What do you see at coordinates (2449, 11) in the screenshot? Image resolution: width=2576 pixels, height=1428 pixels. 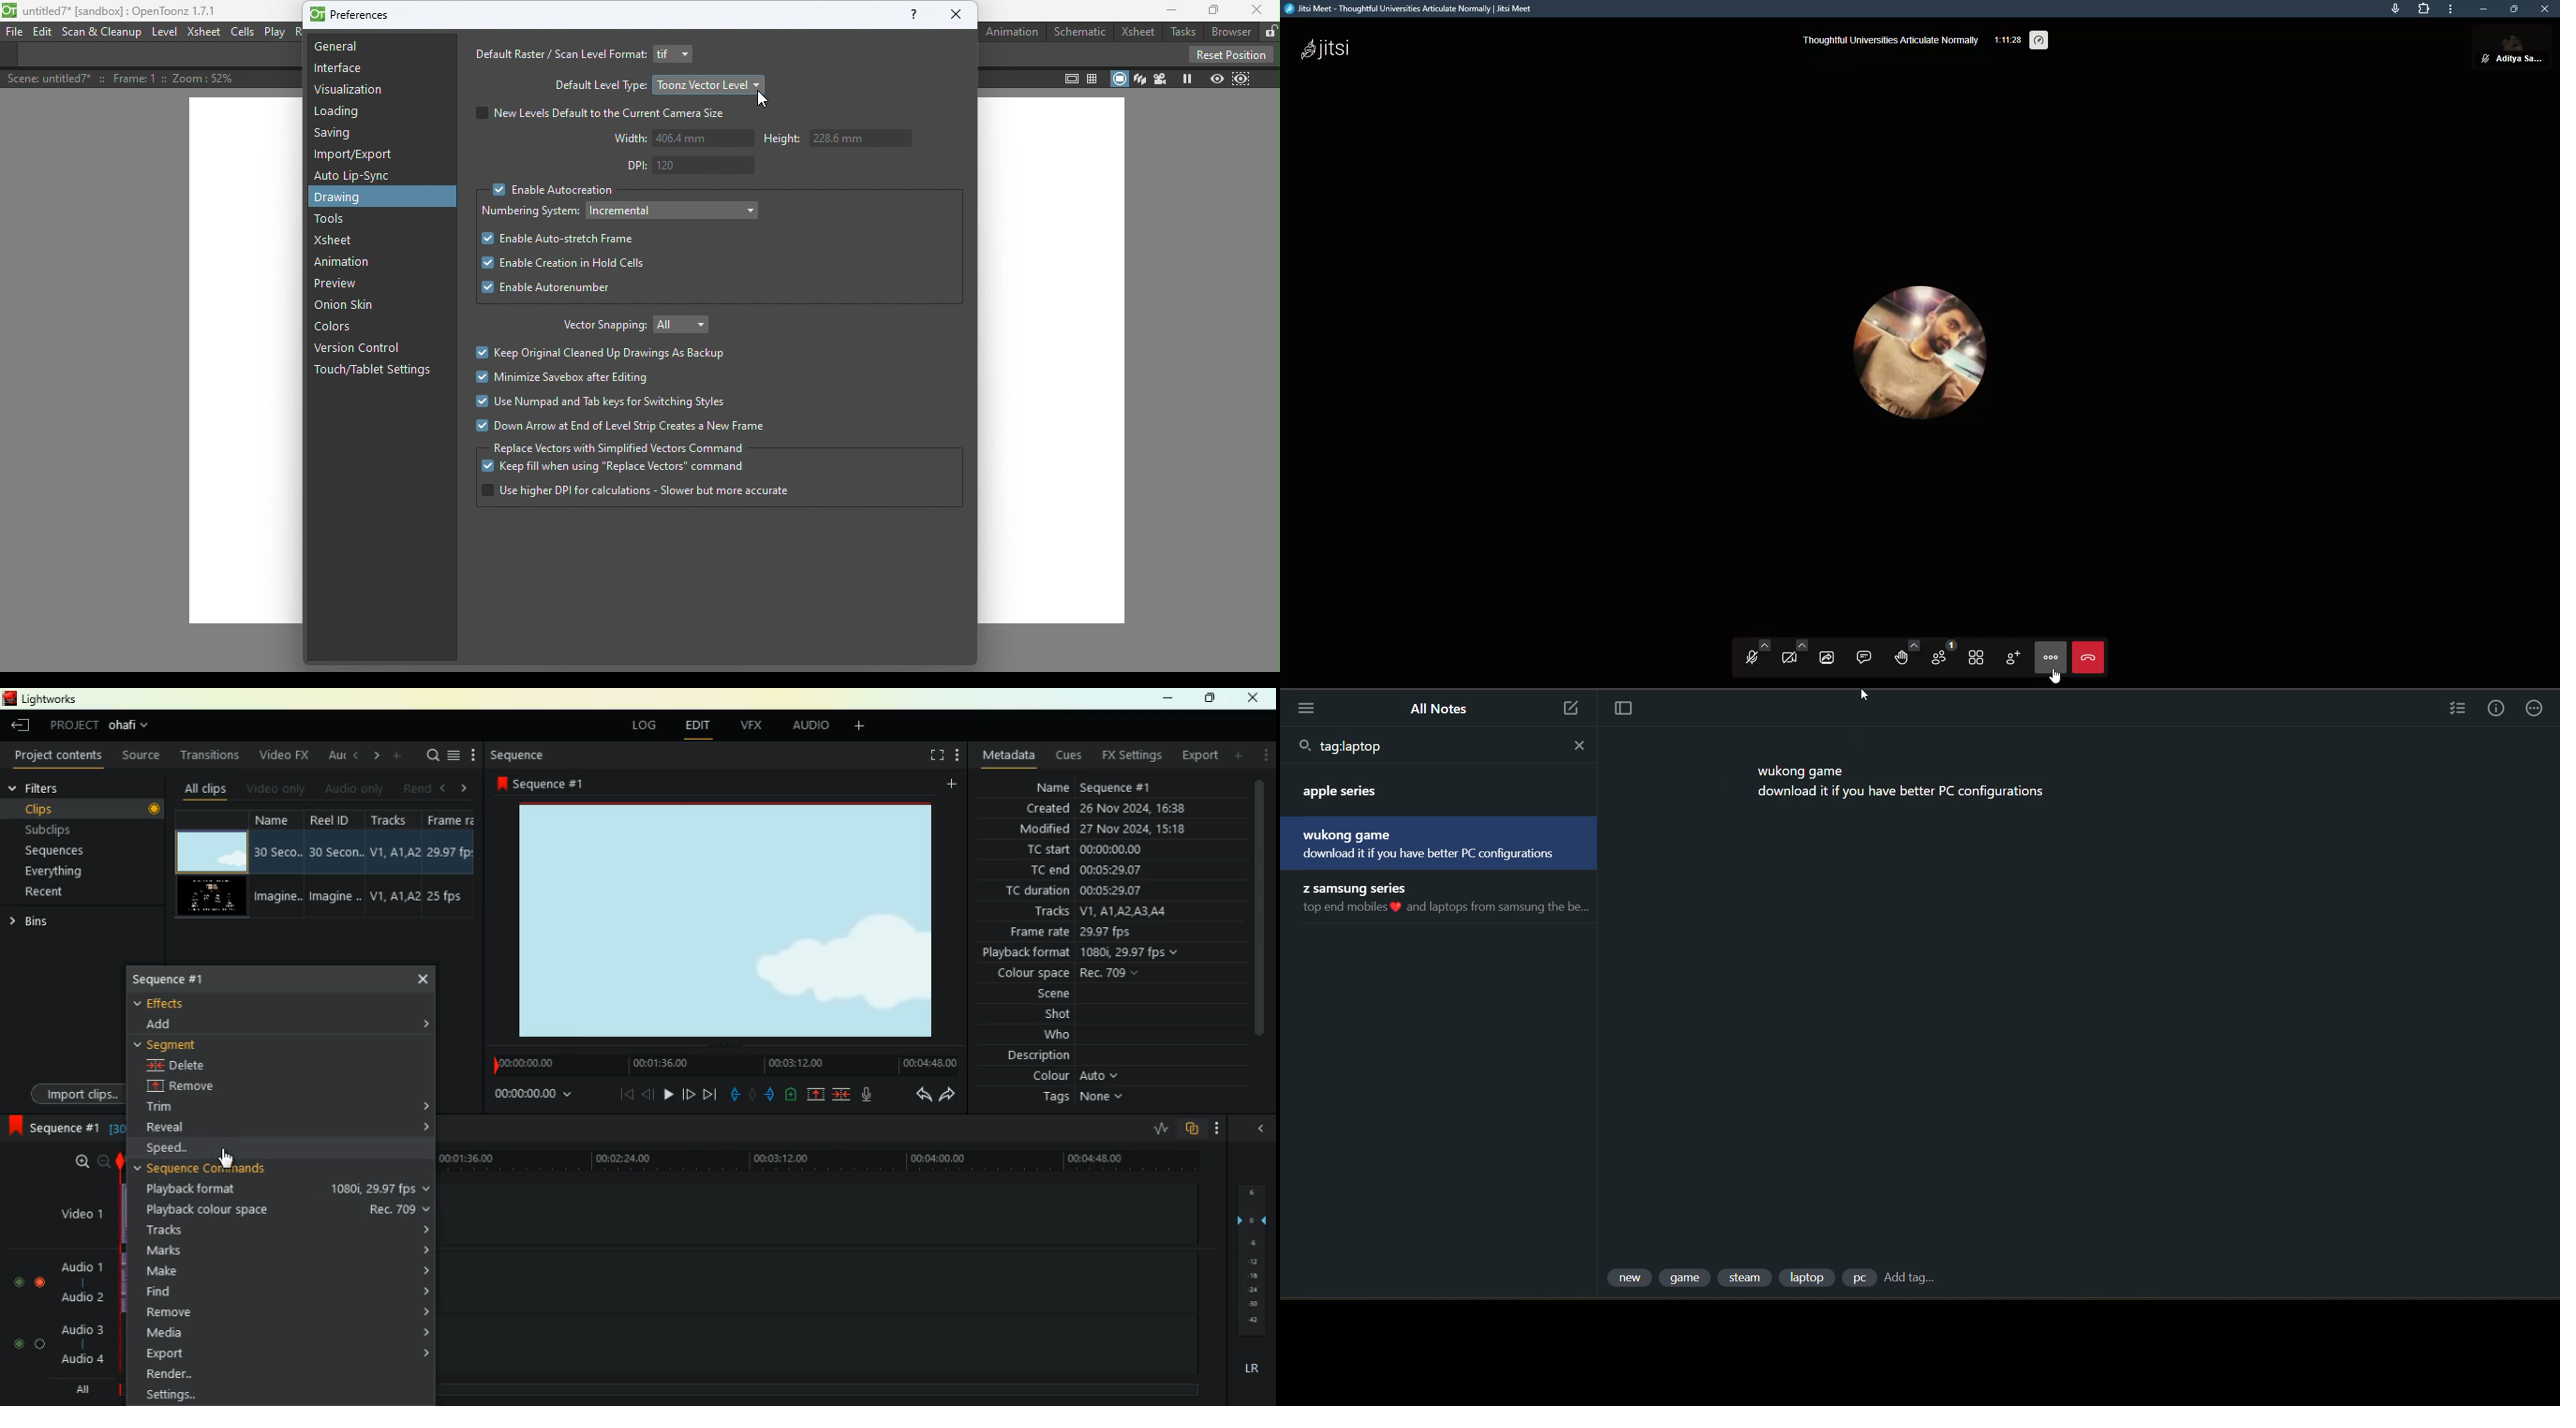 I see `more` at bounding box center [2449, 11].